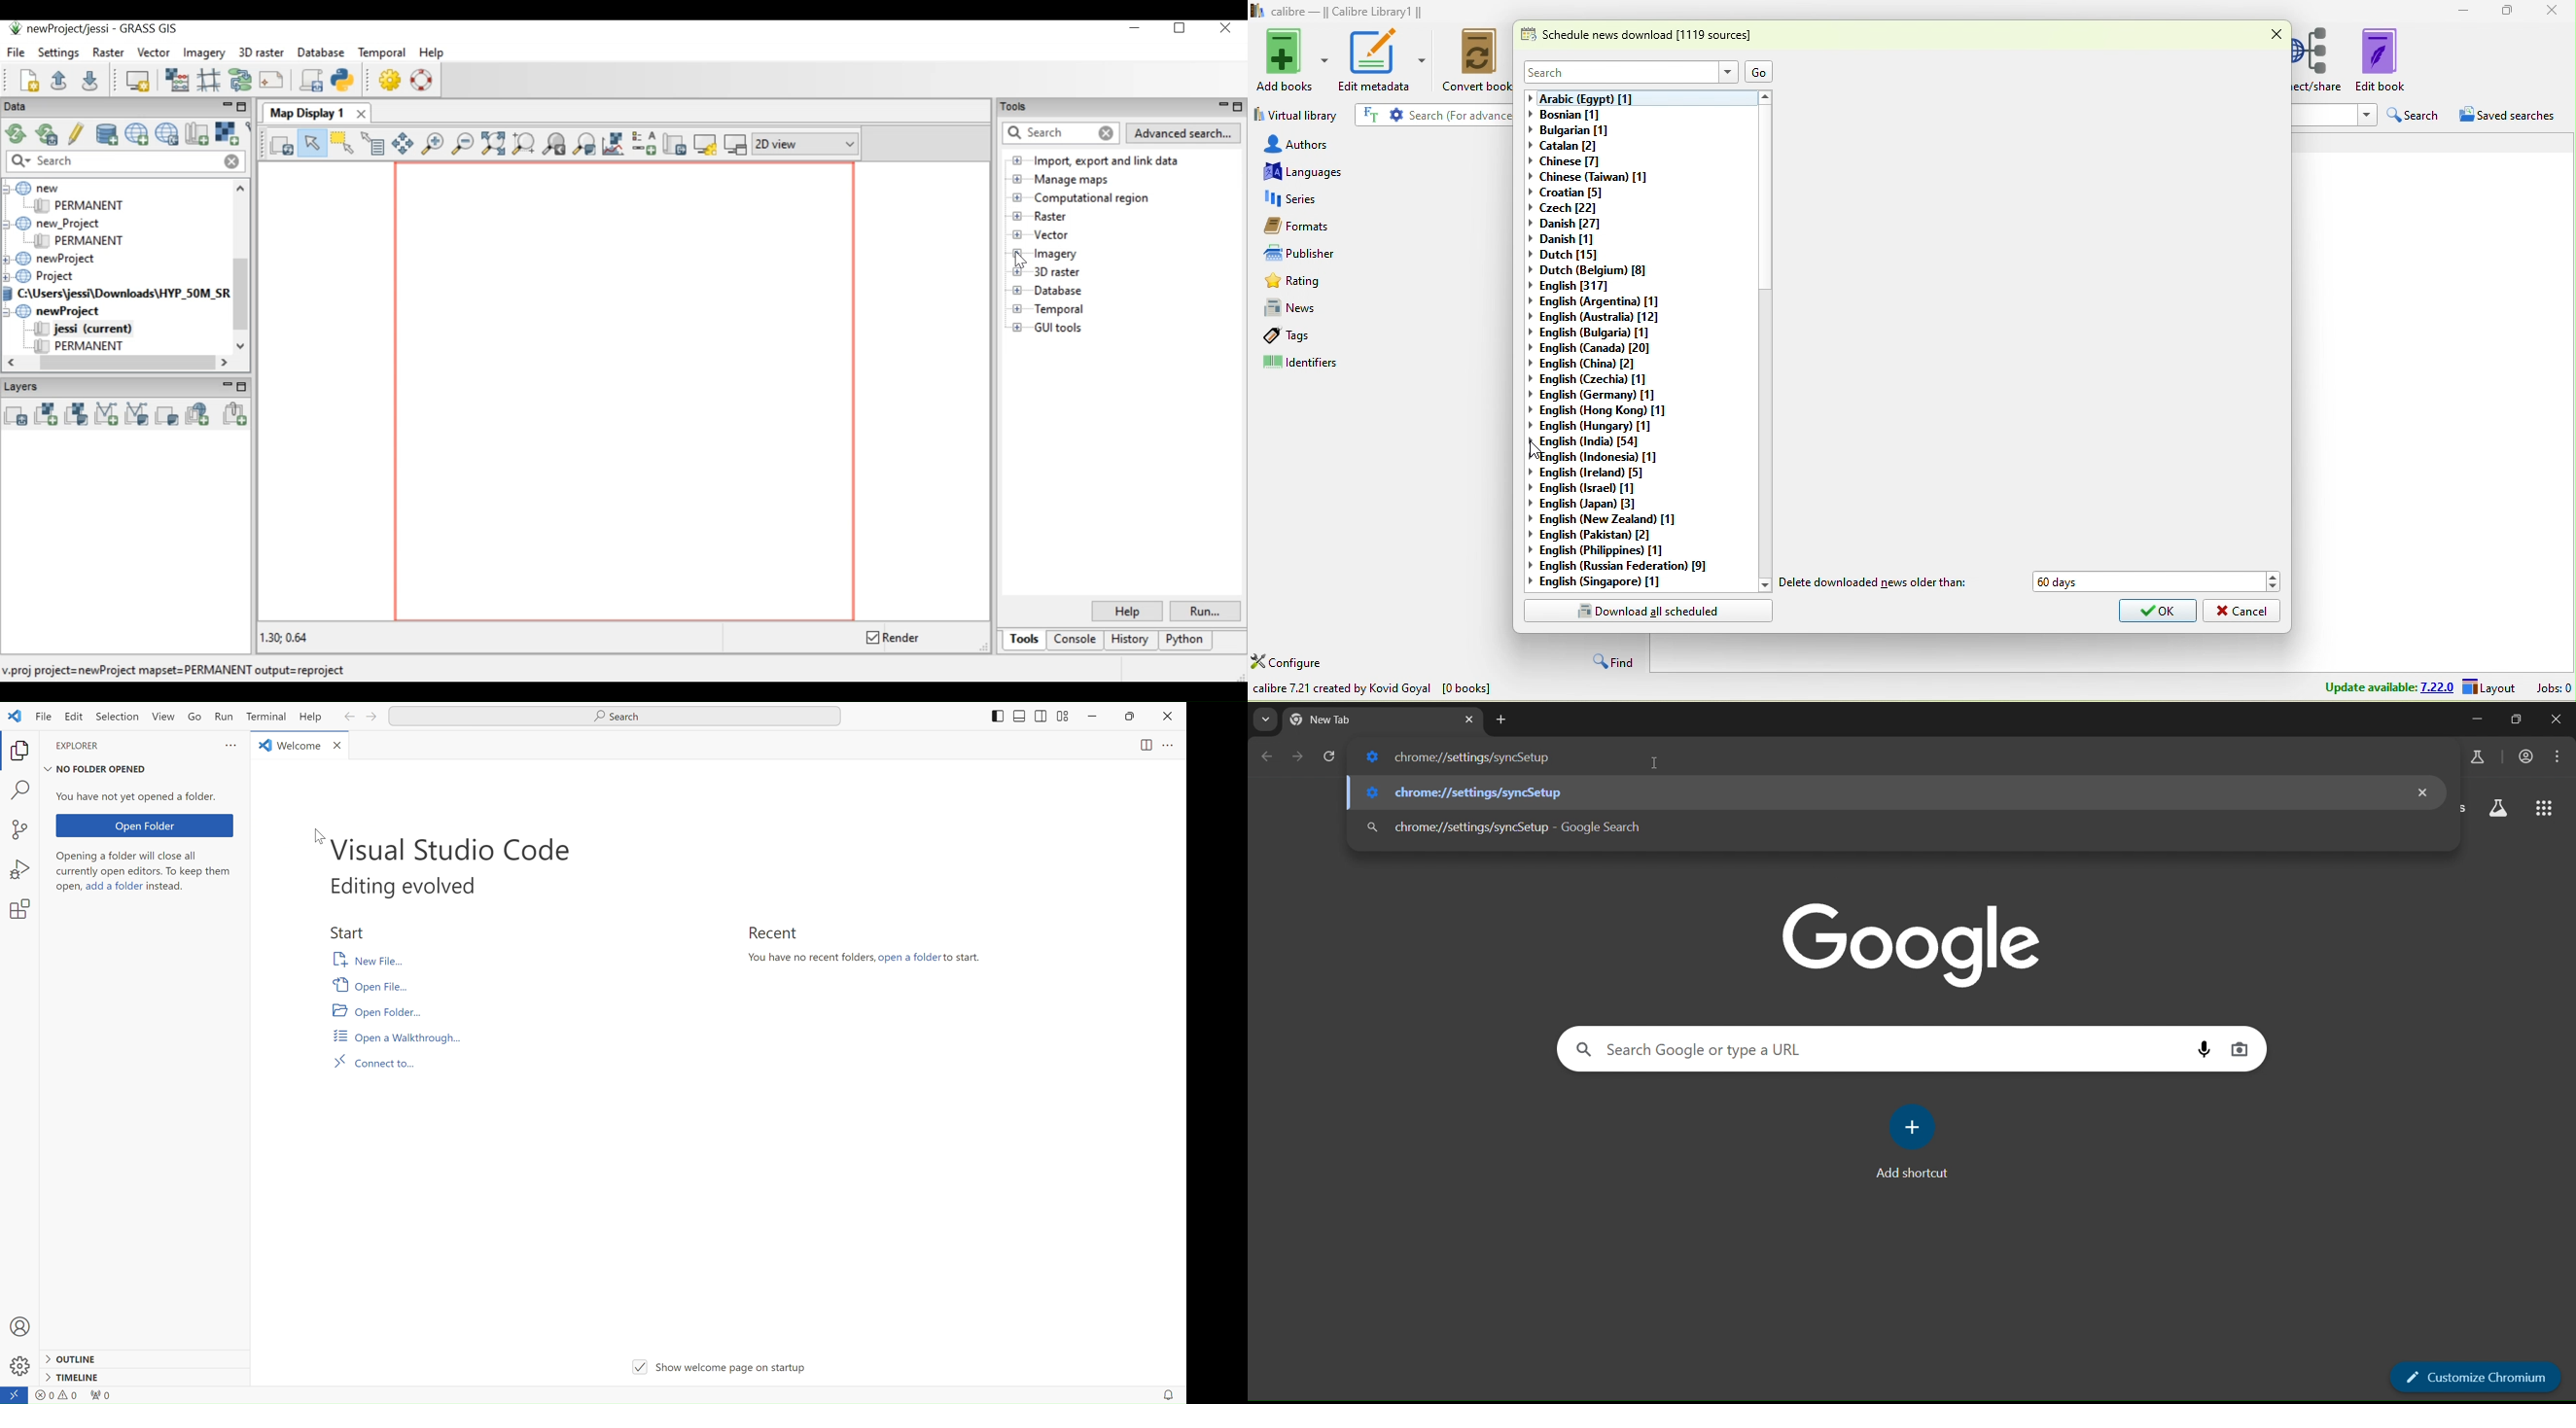 This screenshot has height=1428, width=2576. I want to click on rating, so click(1386, 282).